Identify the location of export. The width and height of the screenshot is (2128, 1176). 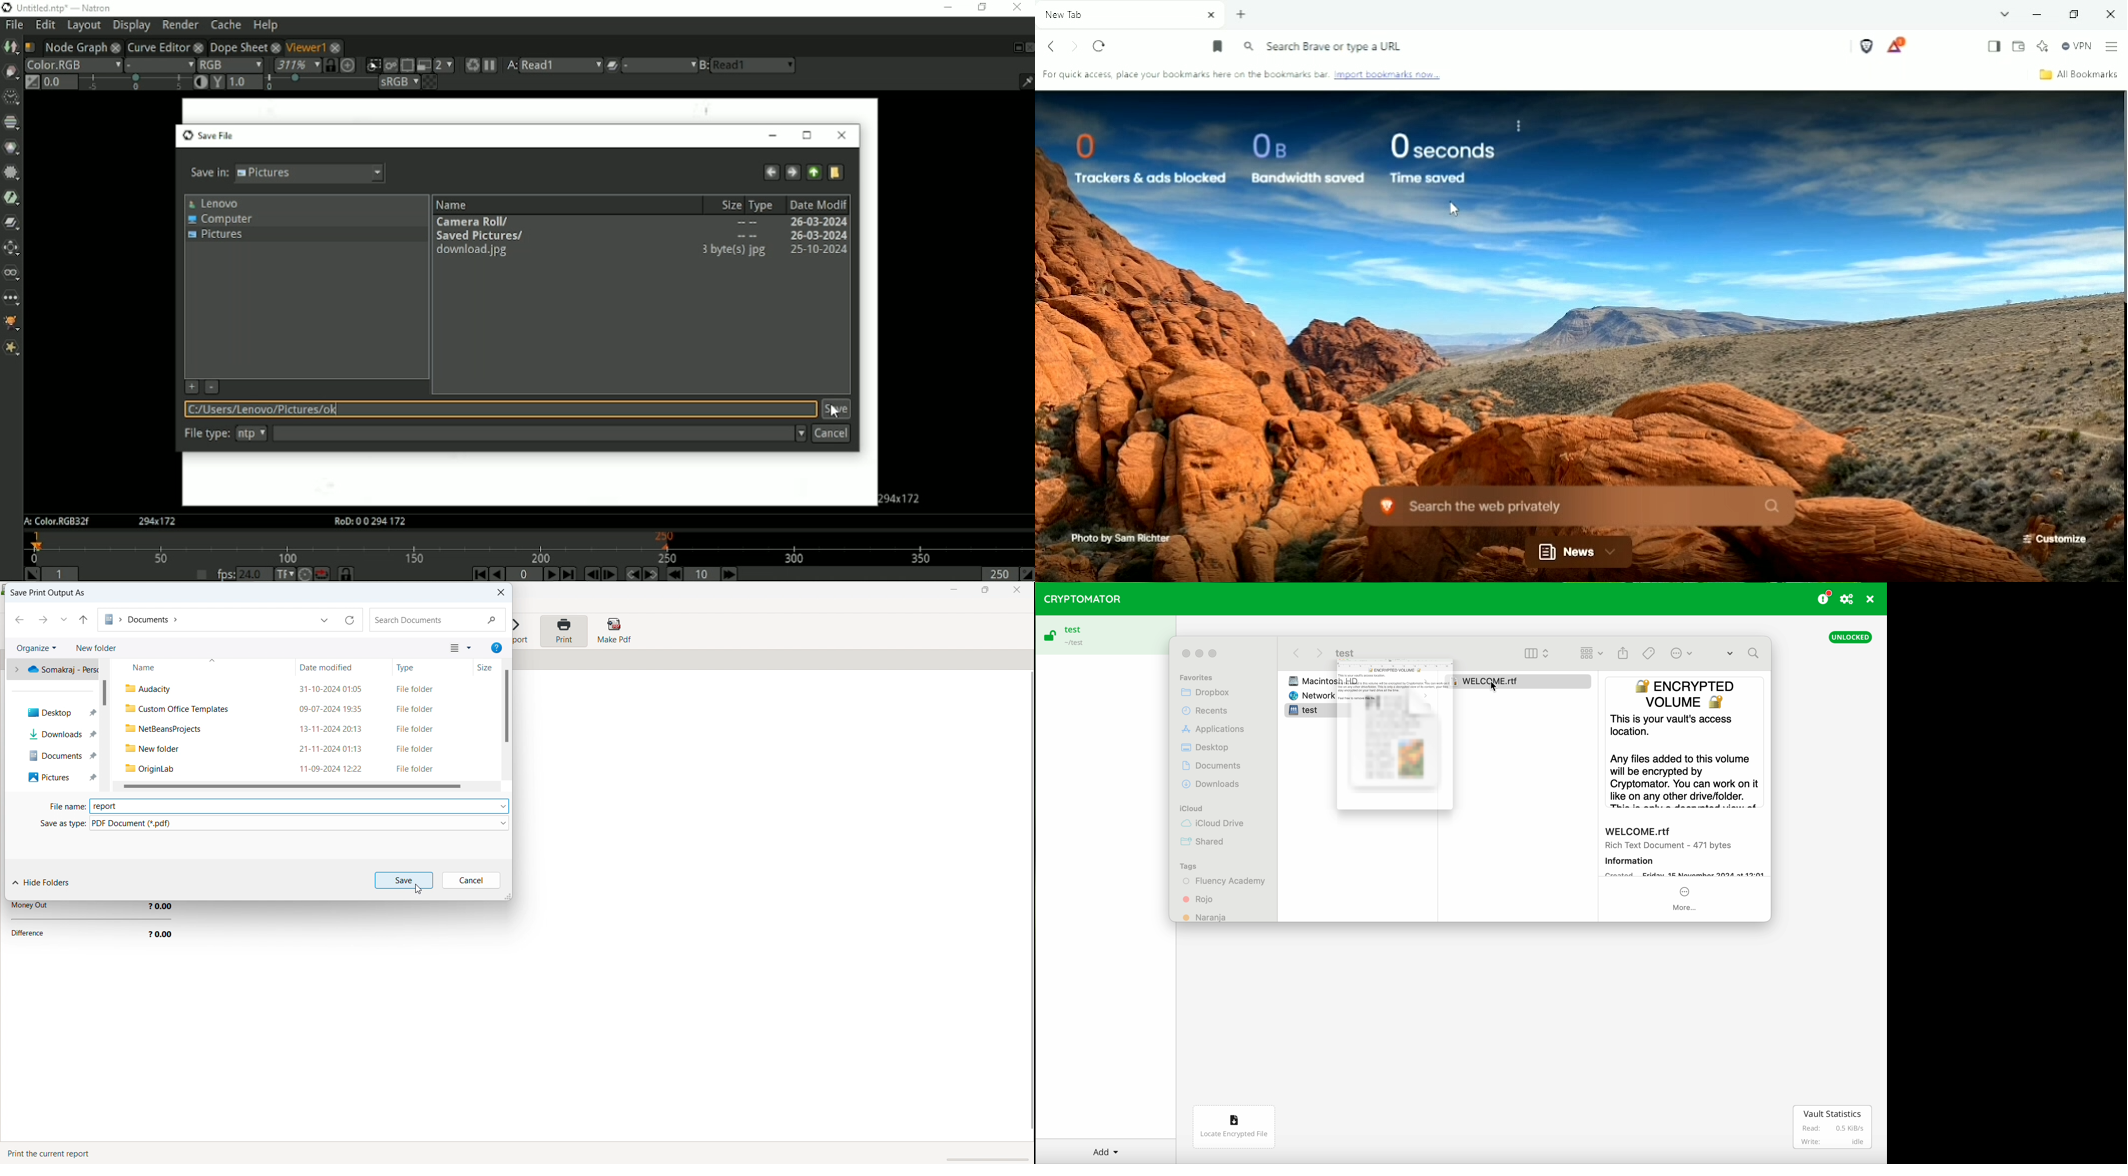
(523, 633).